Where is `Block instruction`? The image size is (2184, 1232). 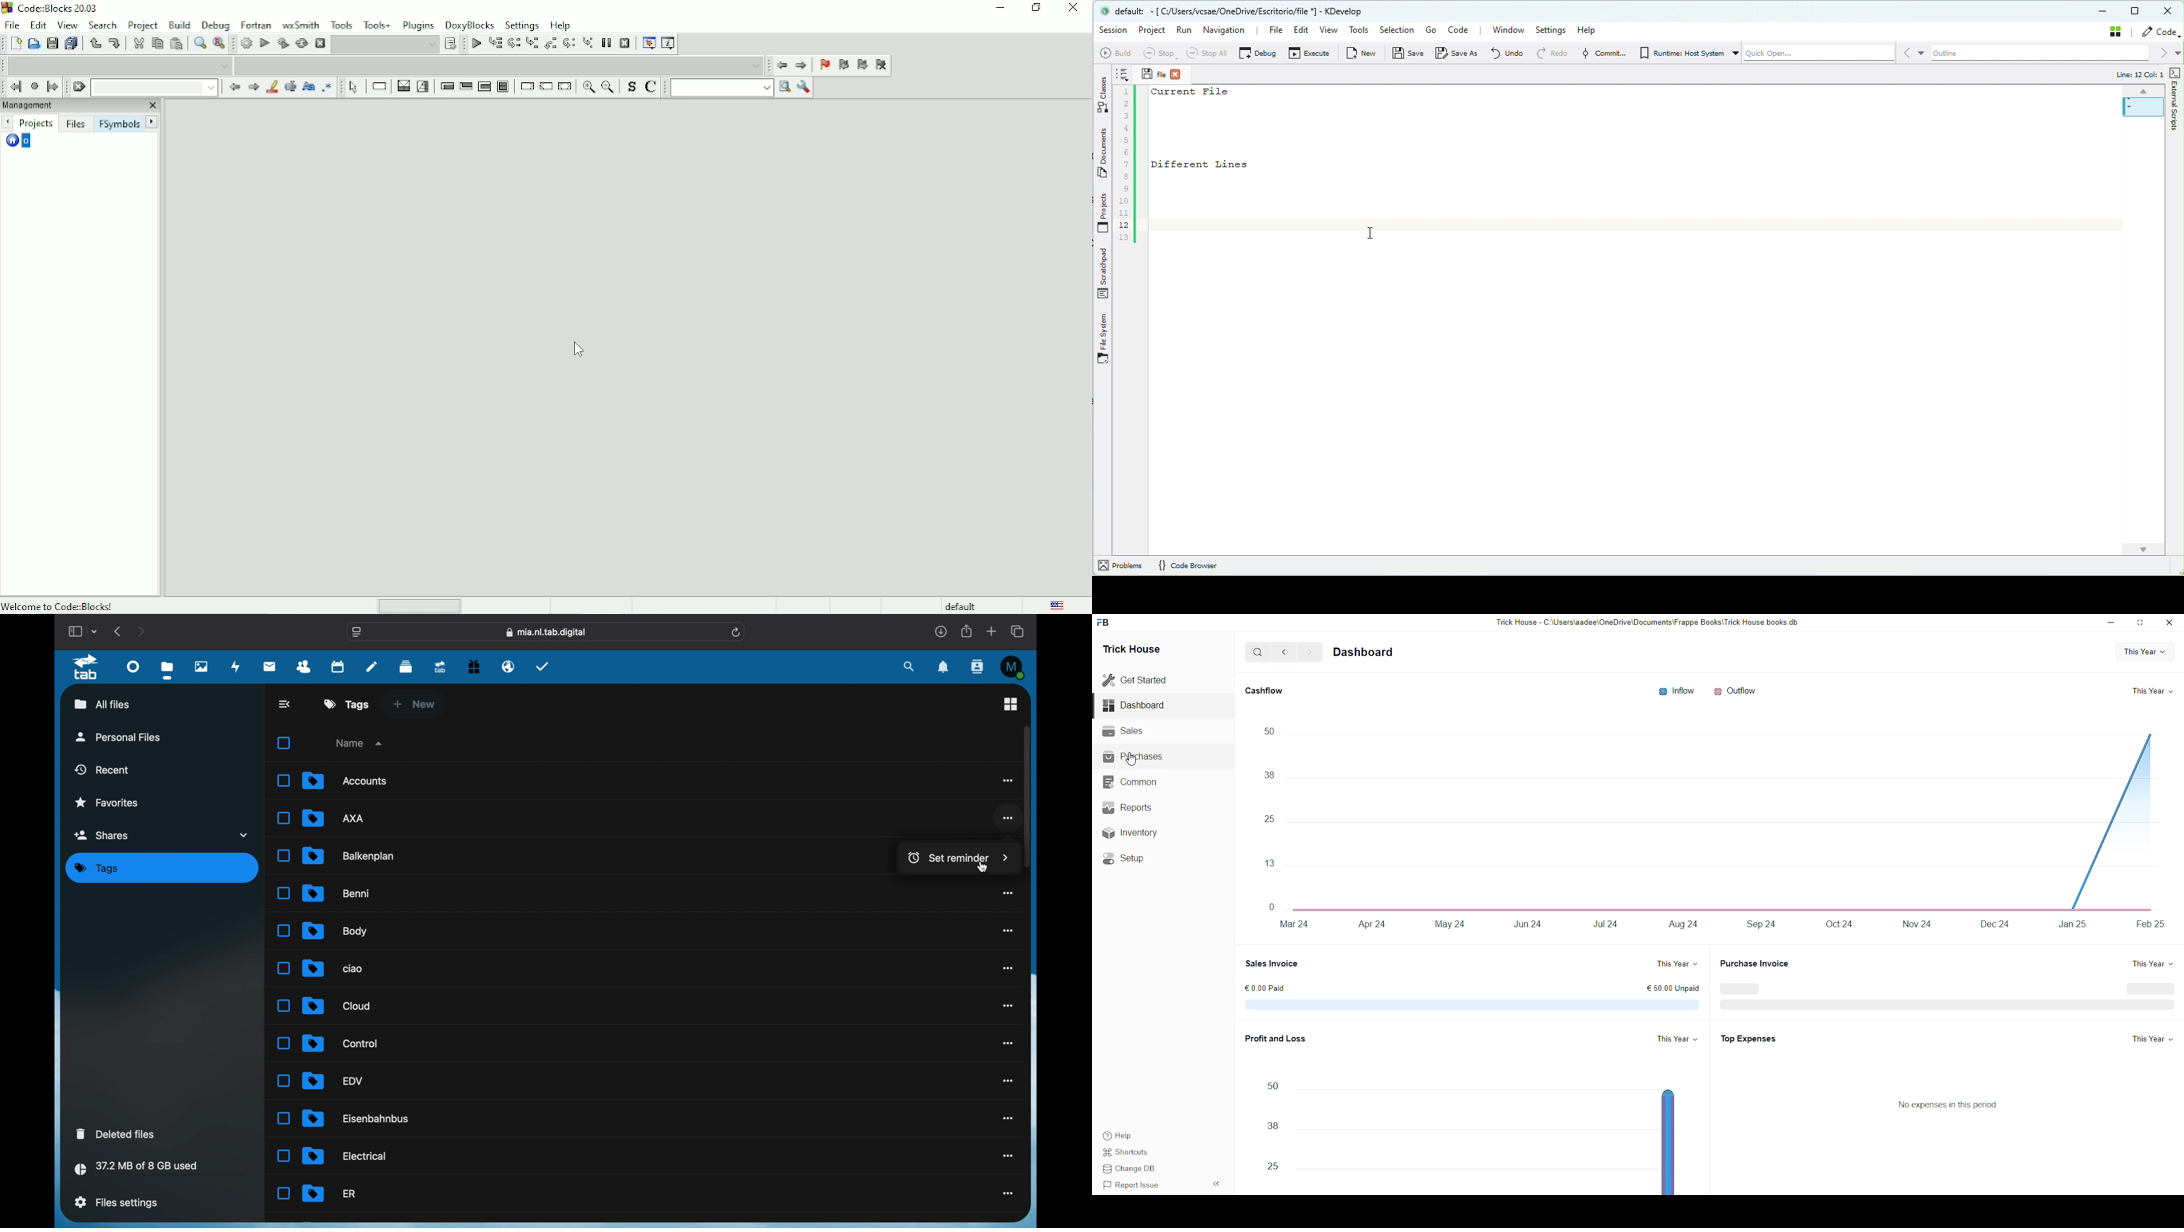
Block instruction is located at coordinates (504, 88).